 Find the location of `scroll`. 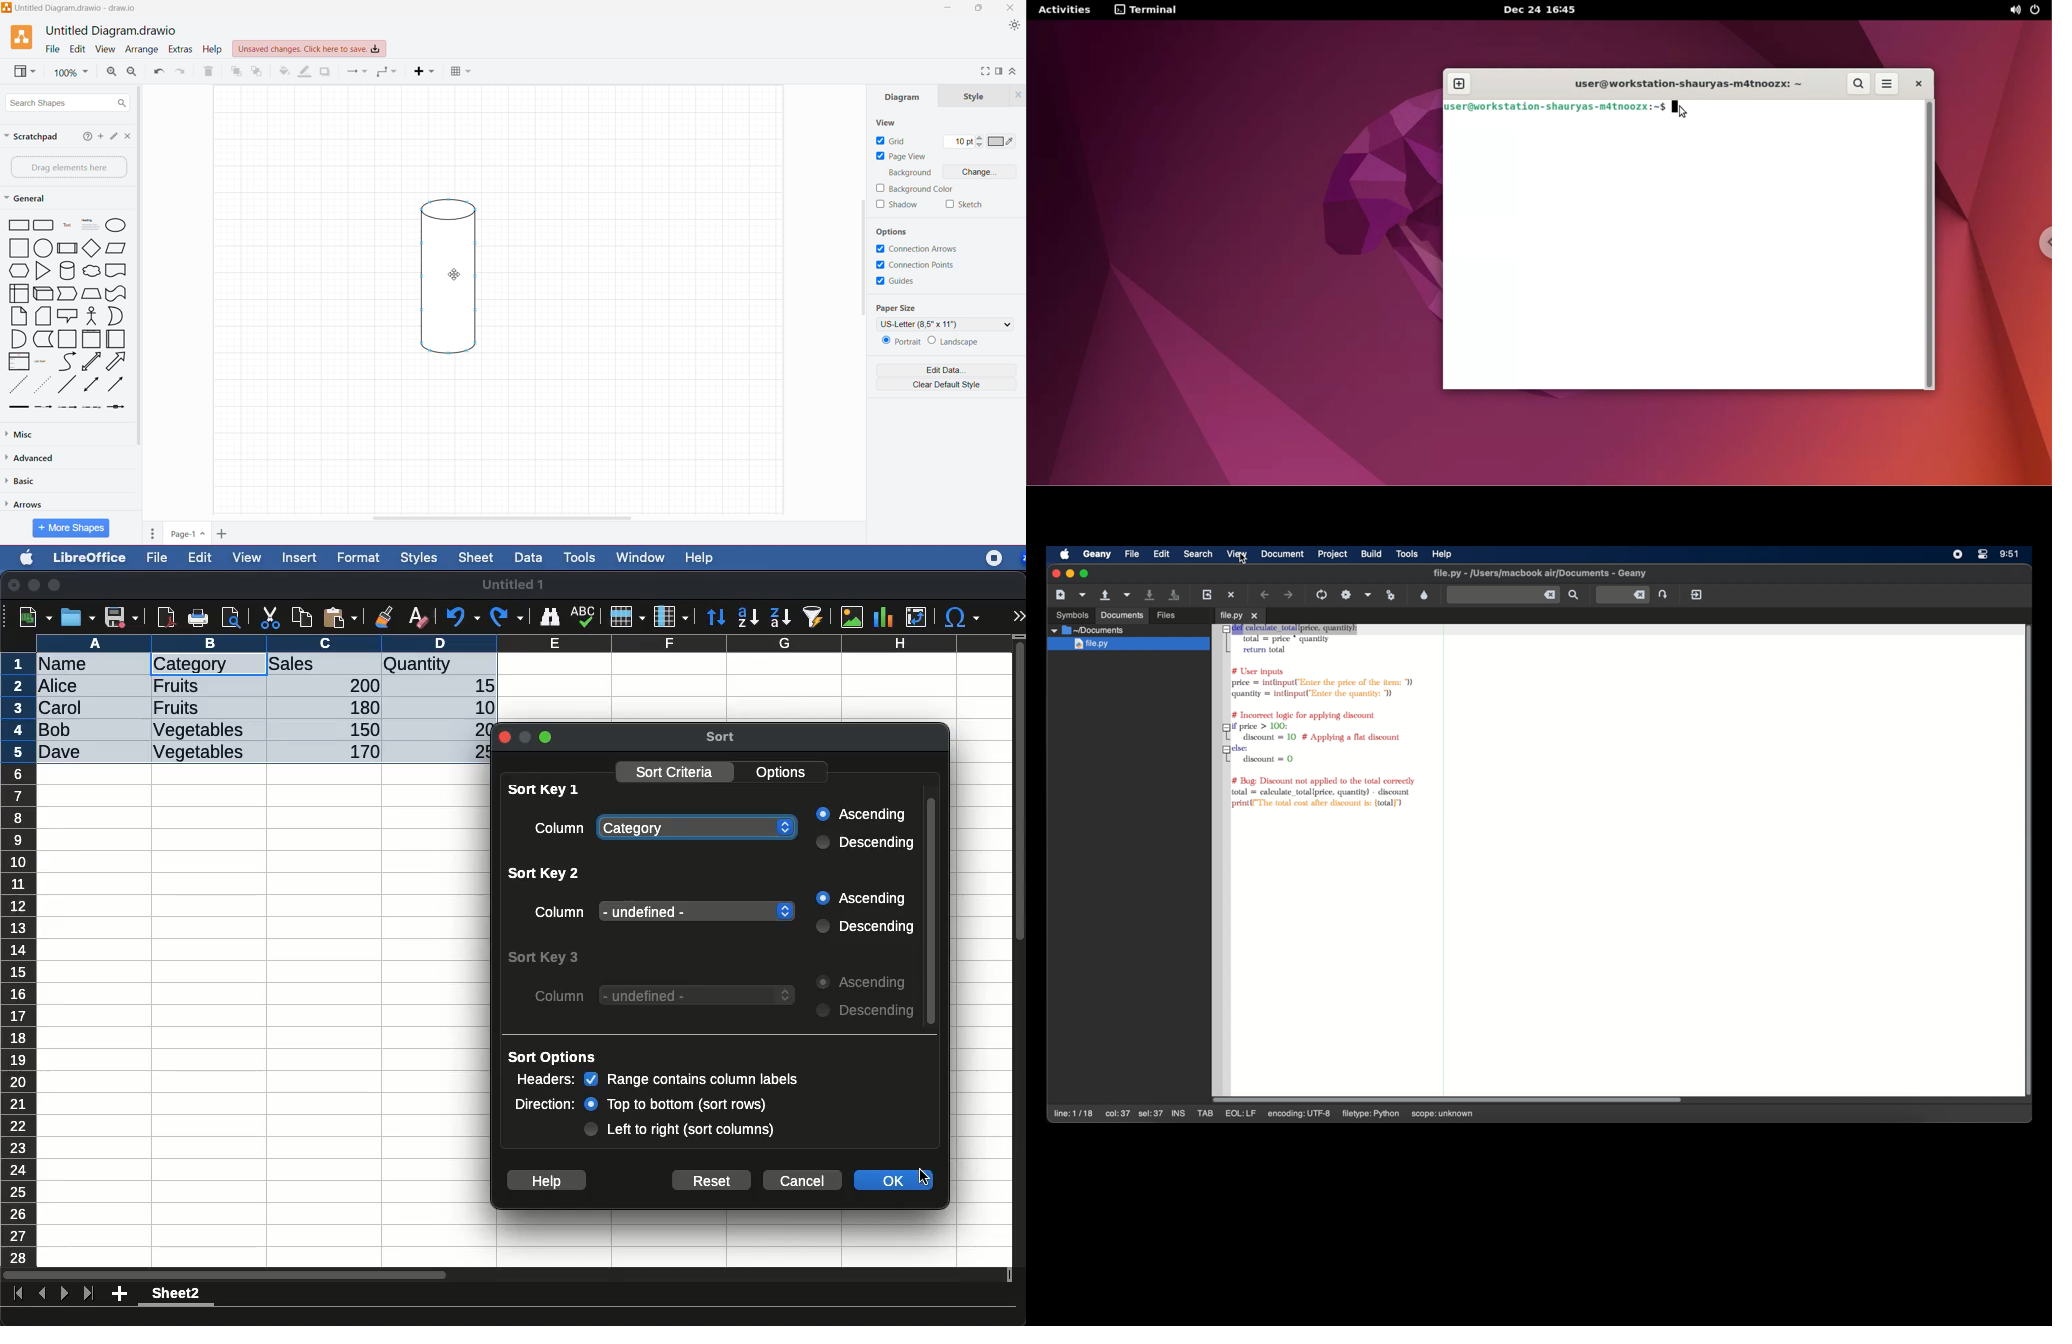

scroll is located at coordinates (932, 908).